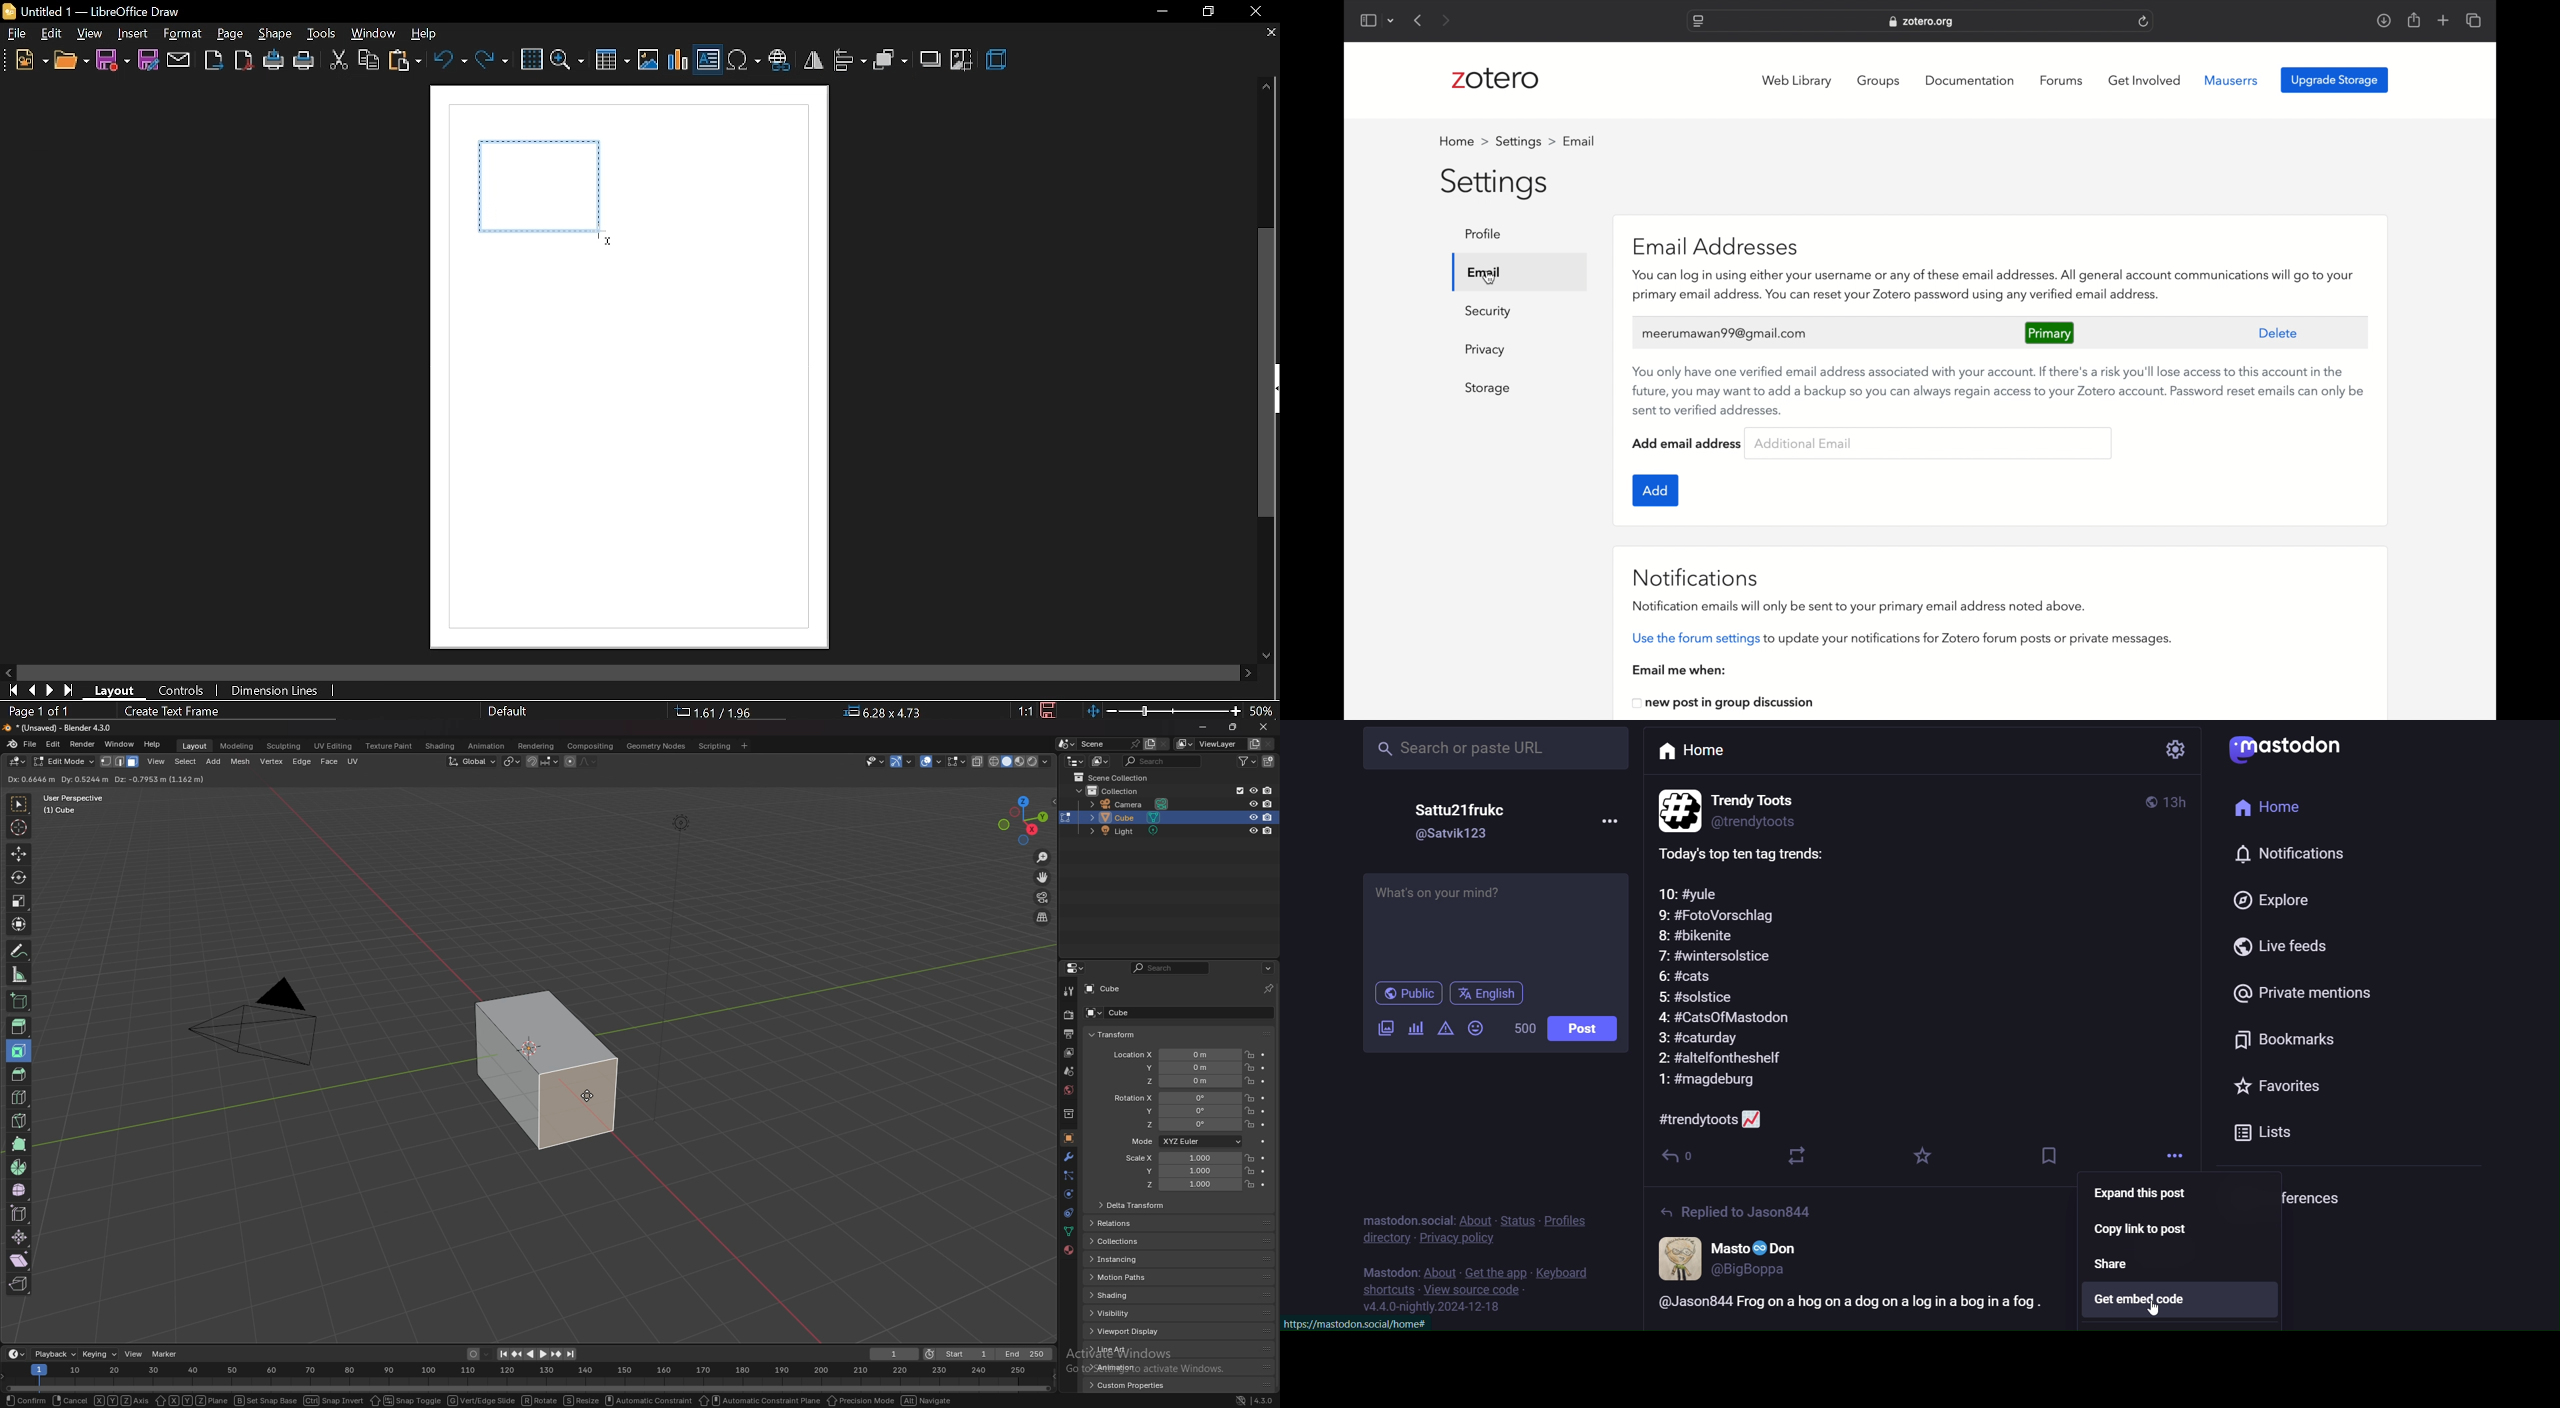 This screenshot has width=2576, height=1428. Describe the element at coordinates (148, 60) in the screenshot. I see `save as` at that location.